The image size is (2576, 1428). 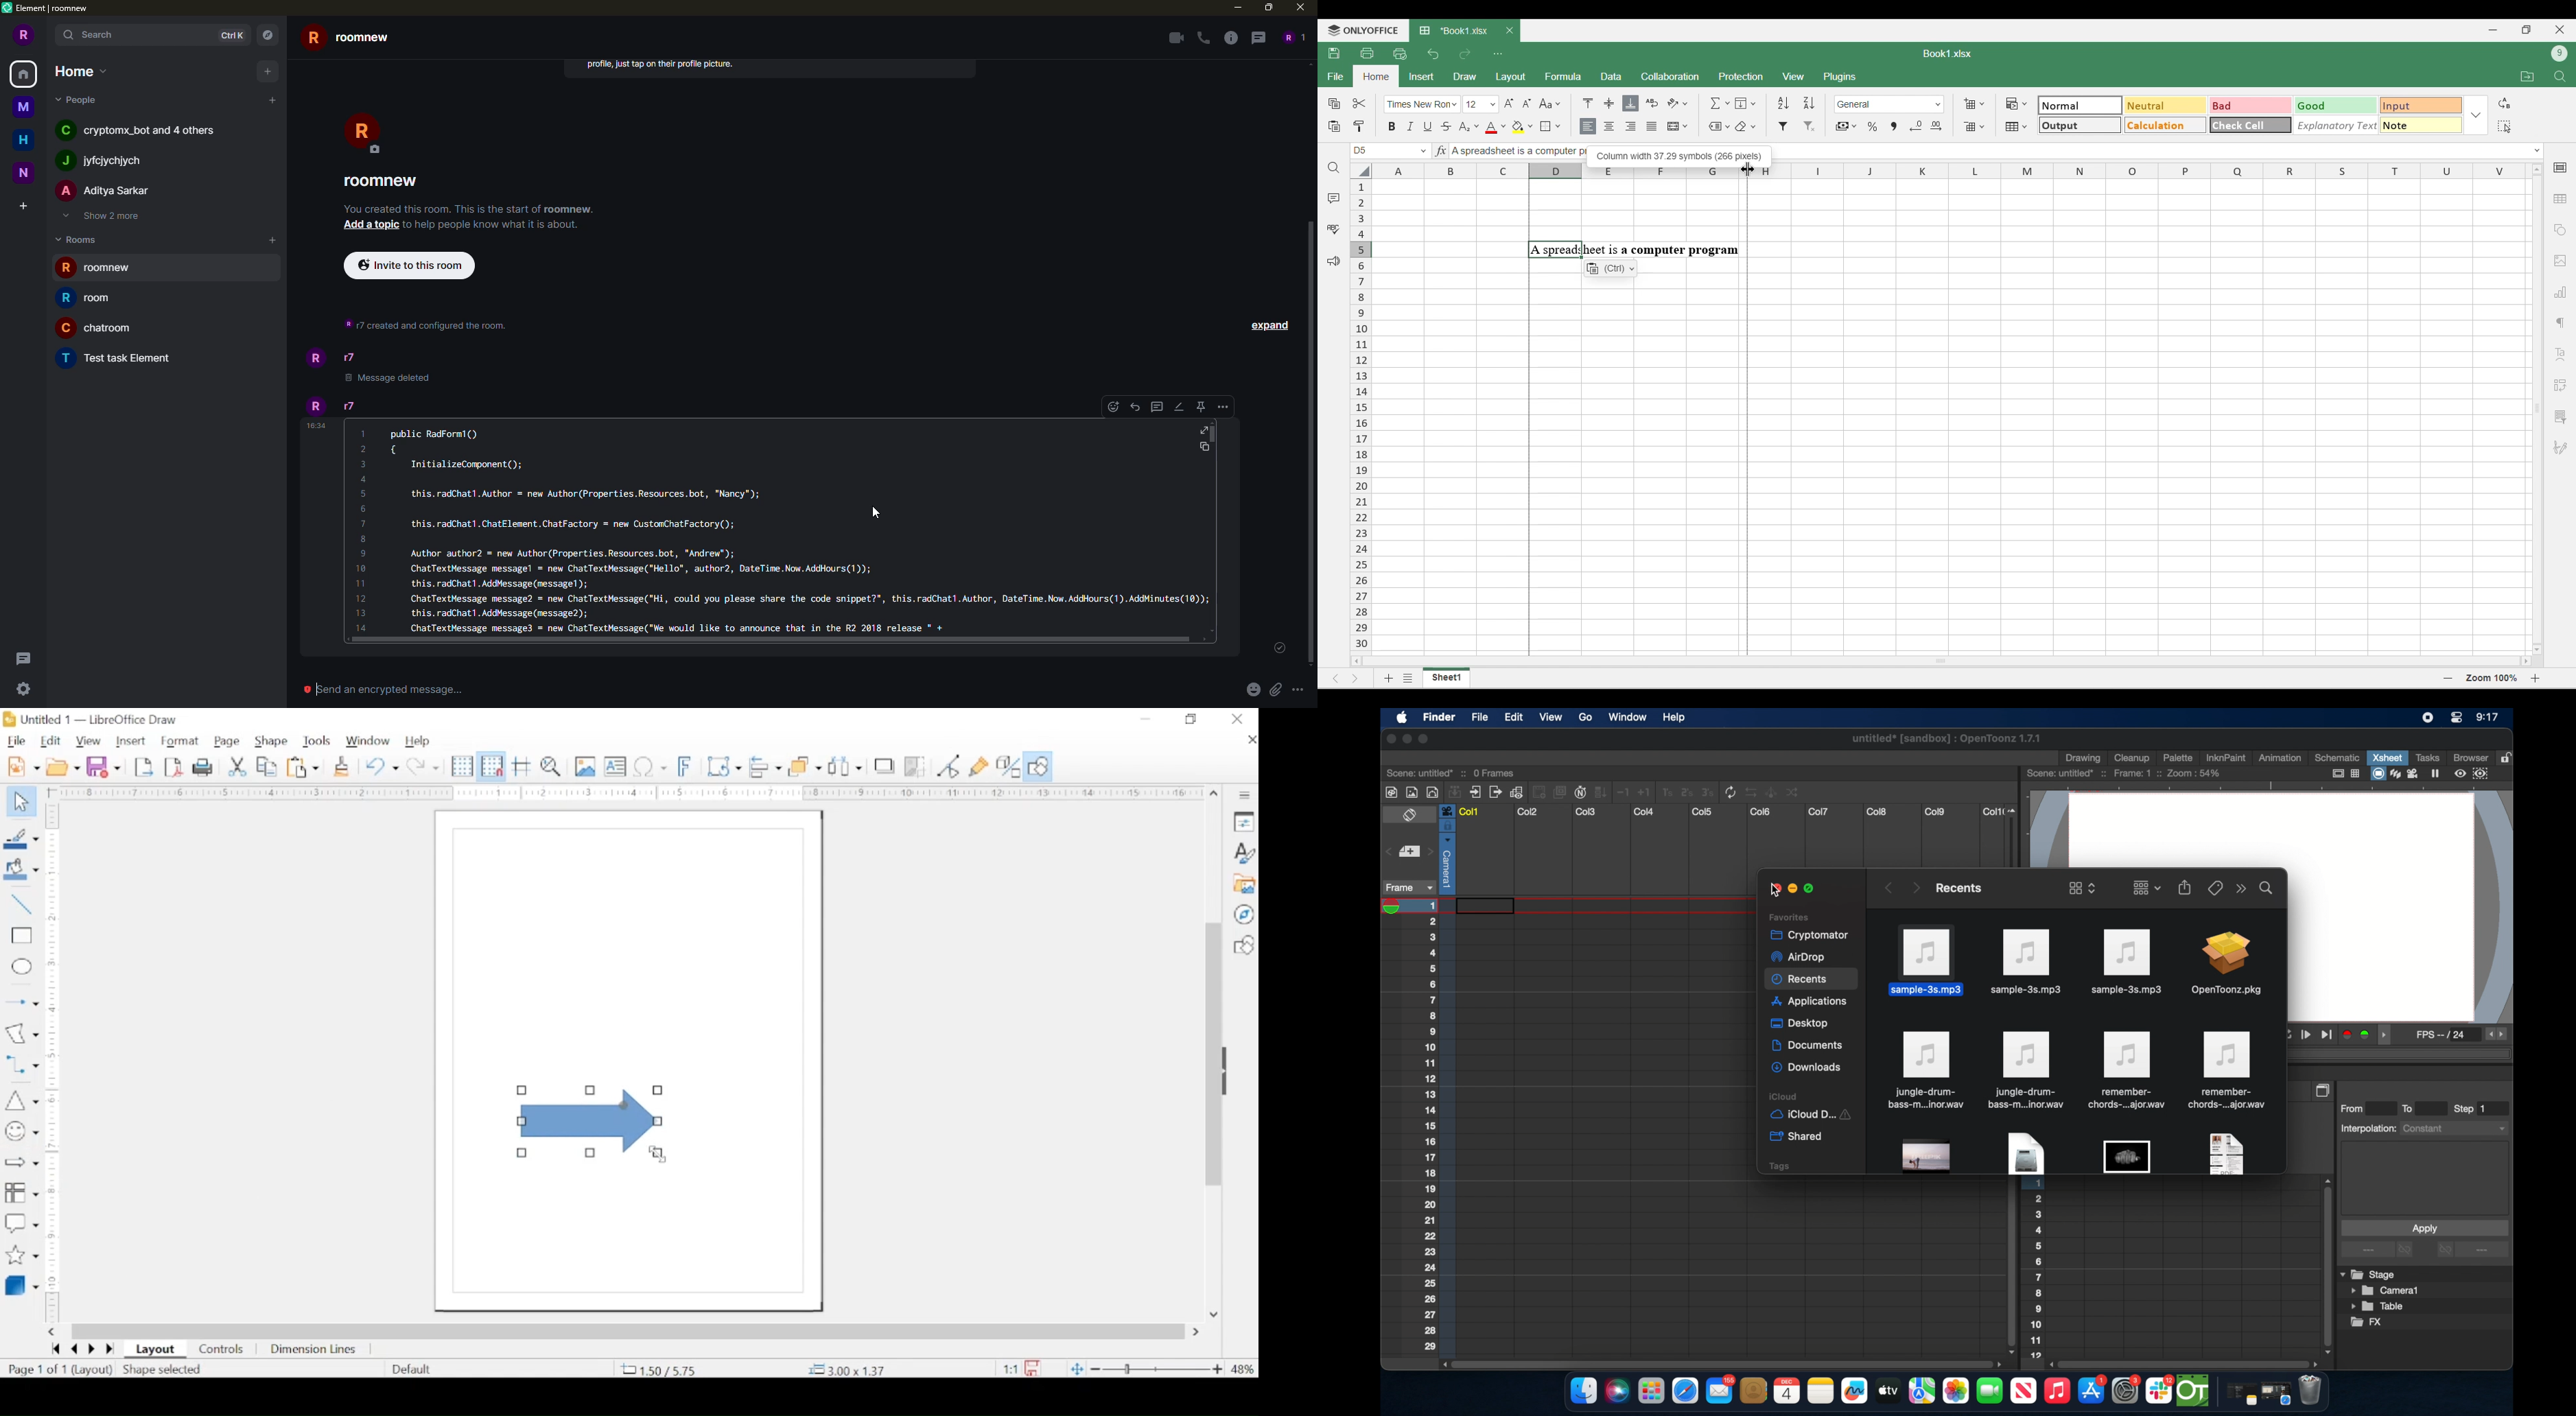 I want to click on A spreadsheet is a computer p, so click(x=1516, y=152).